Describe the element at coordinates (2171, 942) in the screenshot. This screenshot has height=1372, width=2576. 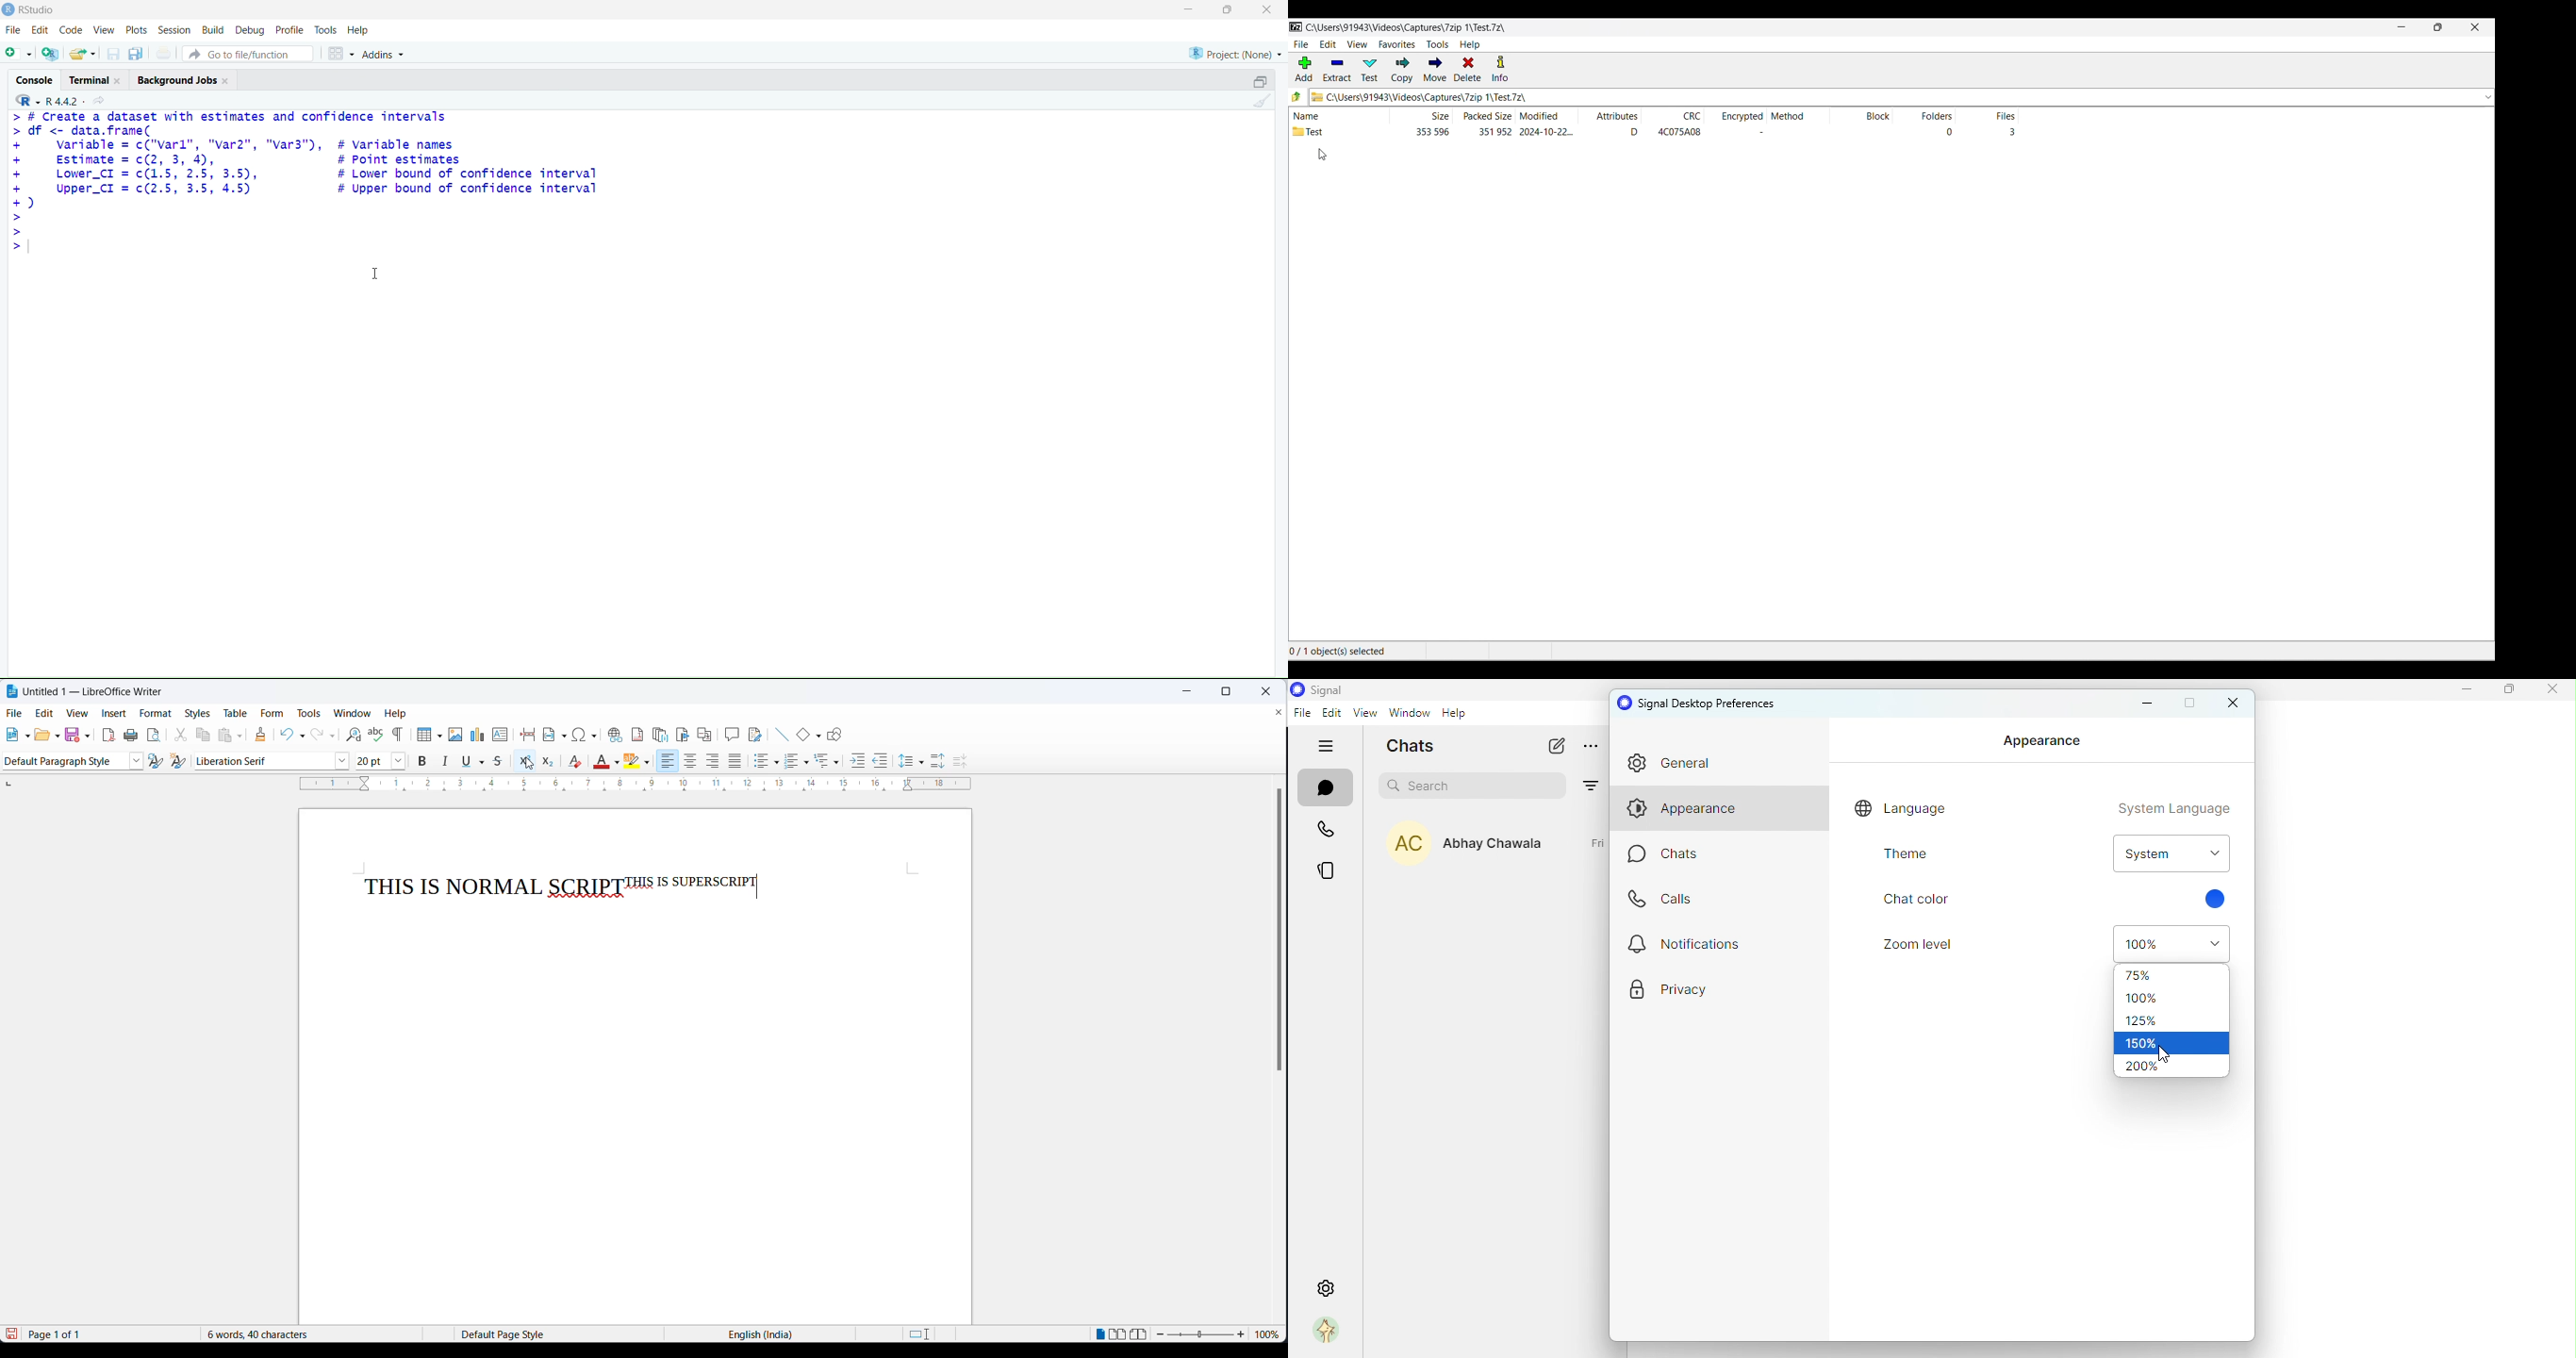
I see `100%` at that location.